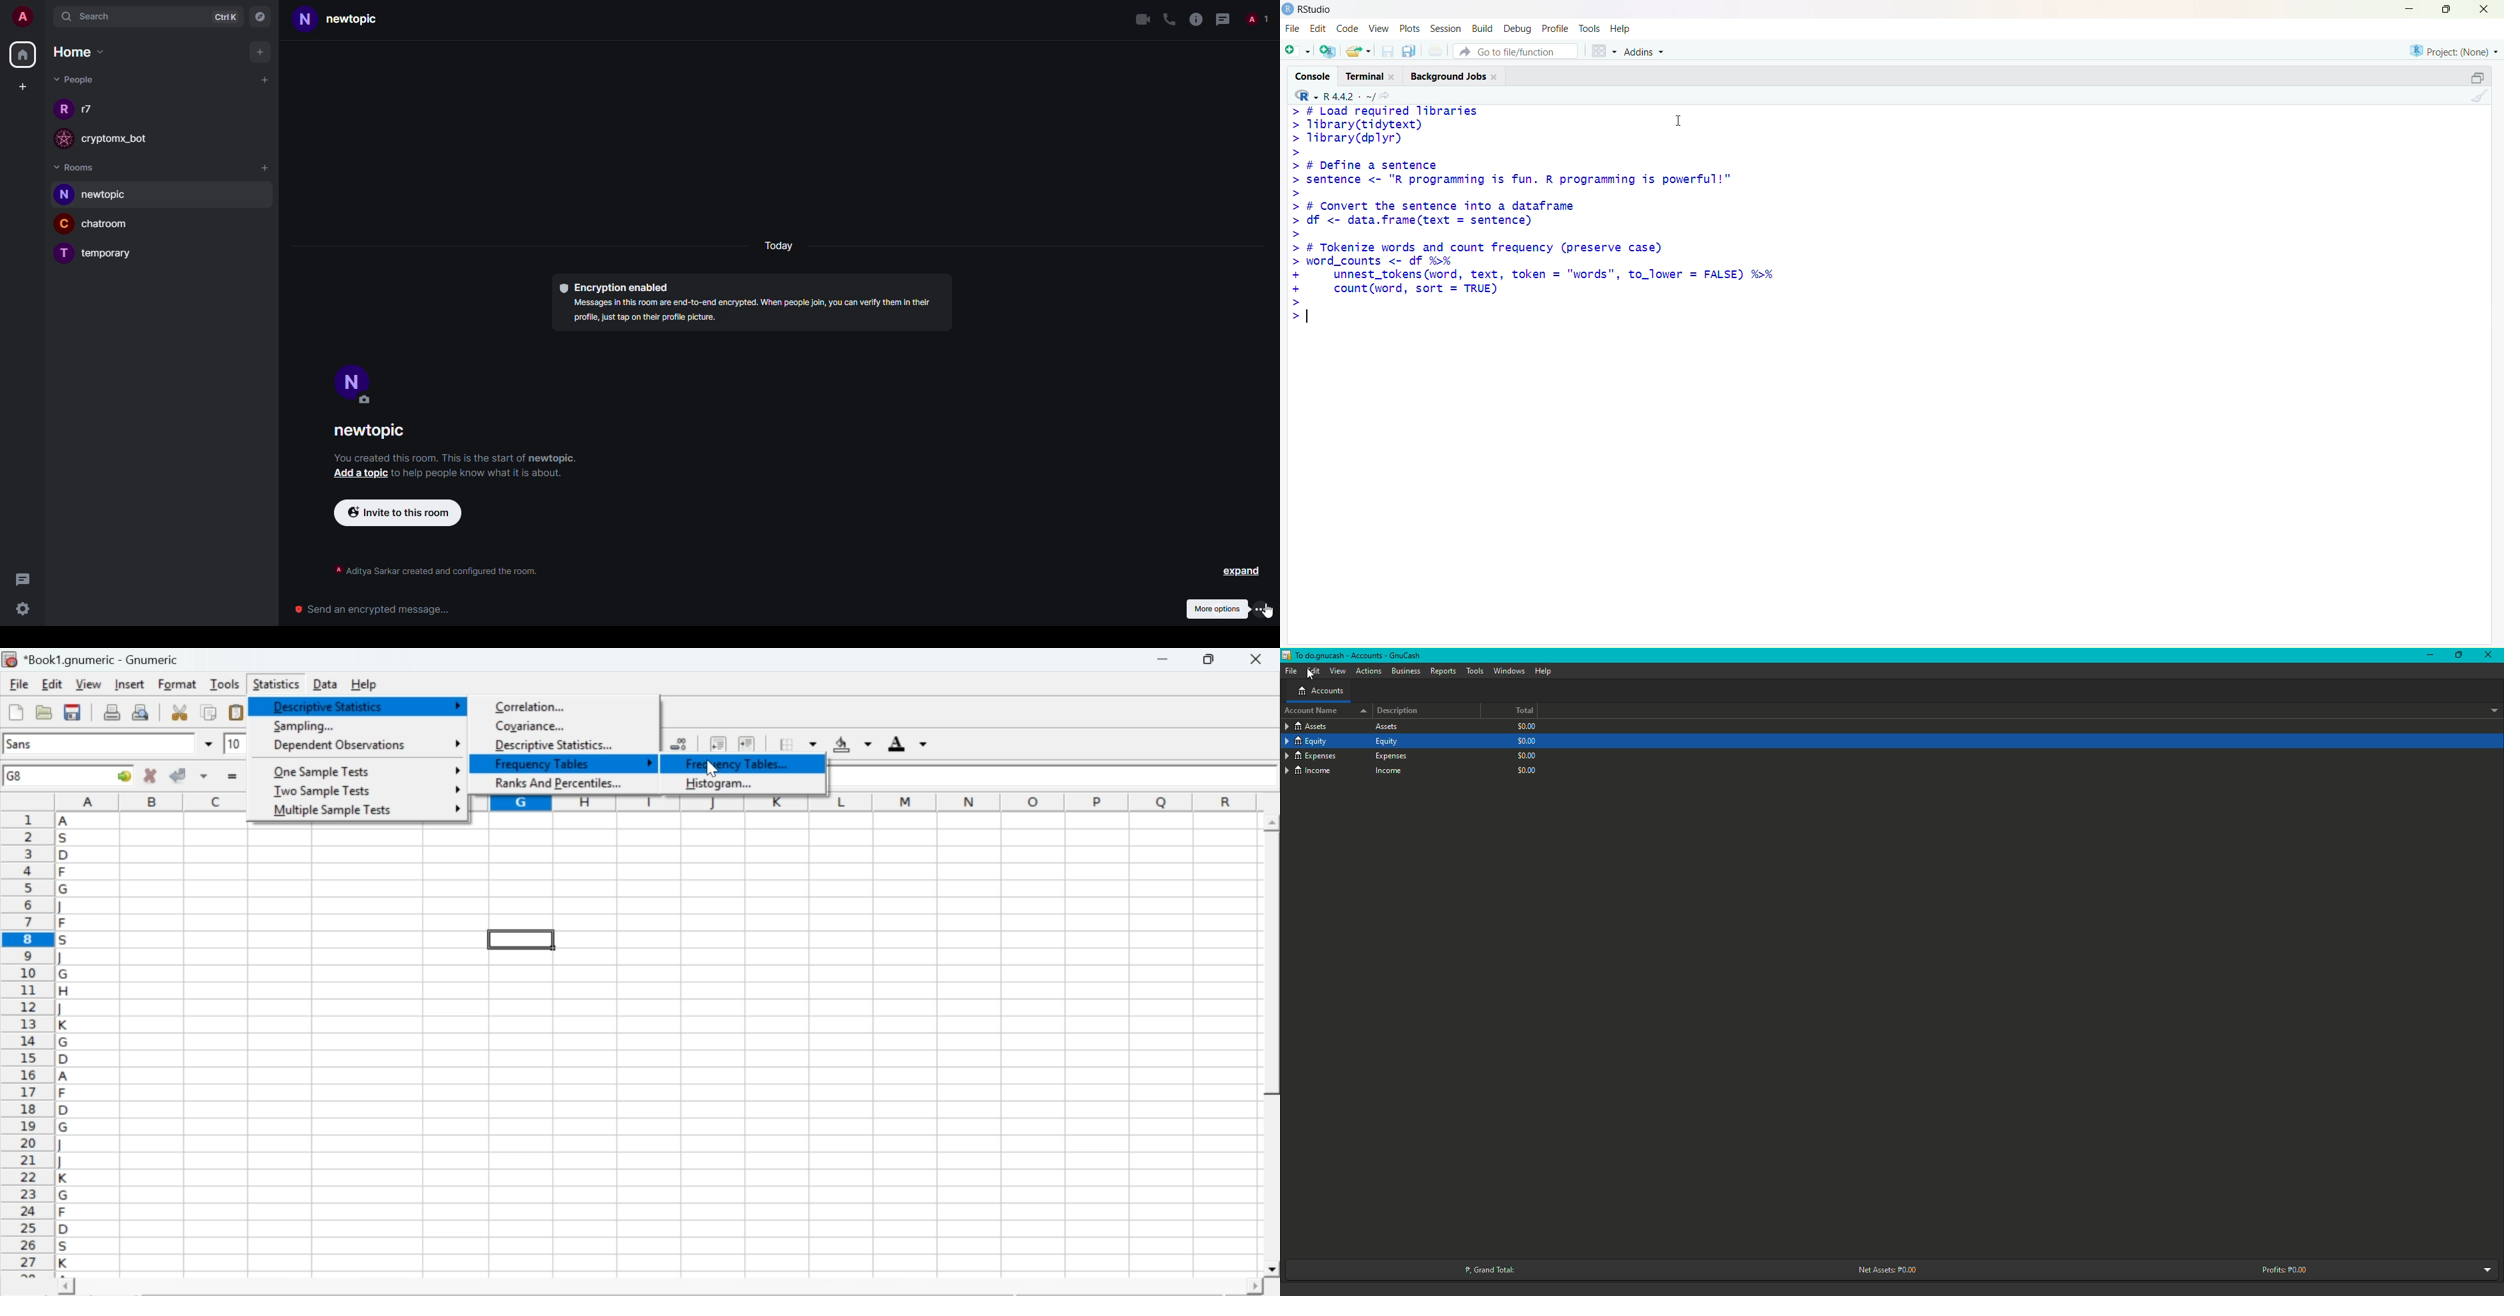 Image resolution: width=2520 pixels, height=1316 pixels. Describe the element at coordinates (2408, 10) in the screenshot. I see `minimize` at that location.